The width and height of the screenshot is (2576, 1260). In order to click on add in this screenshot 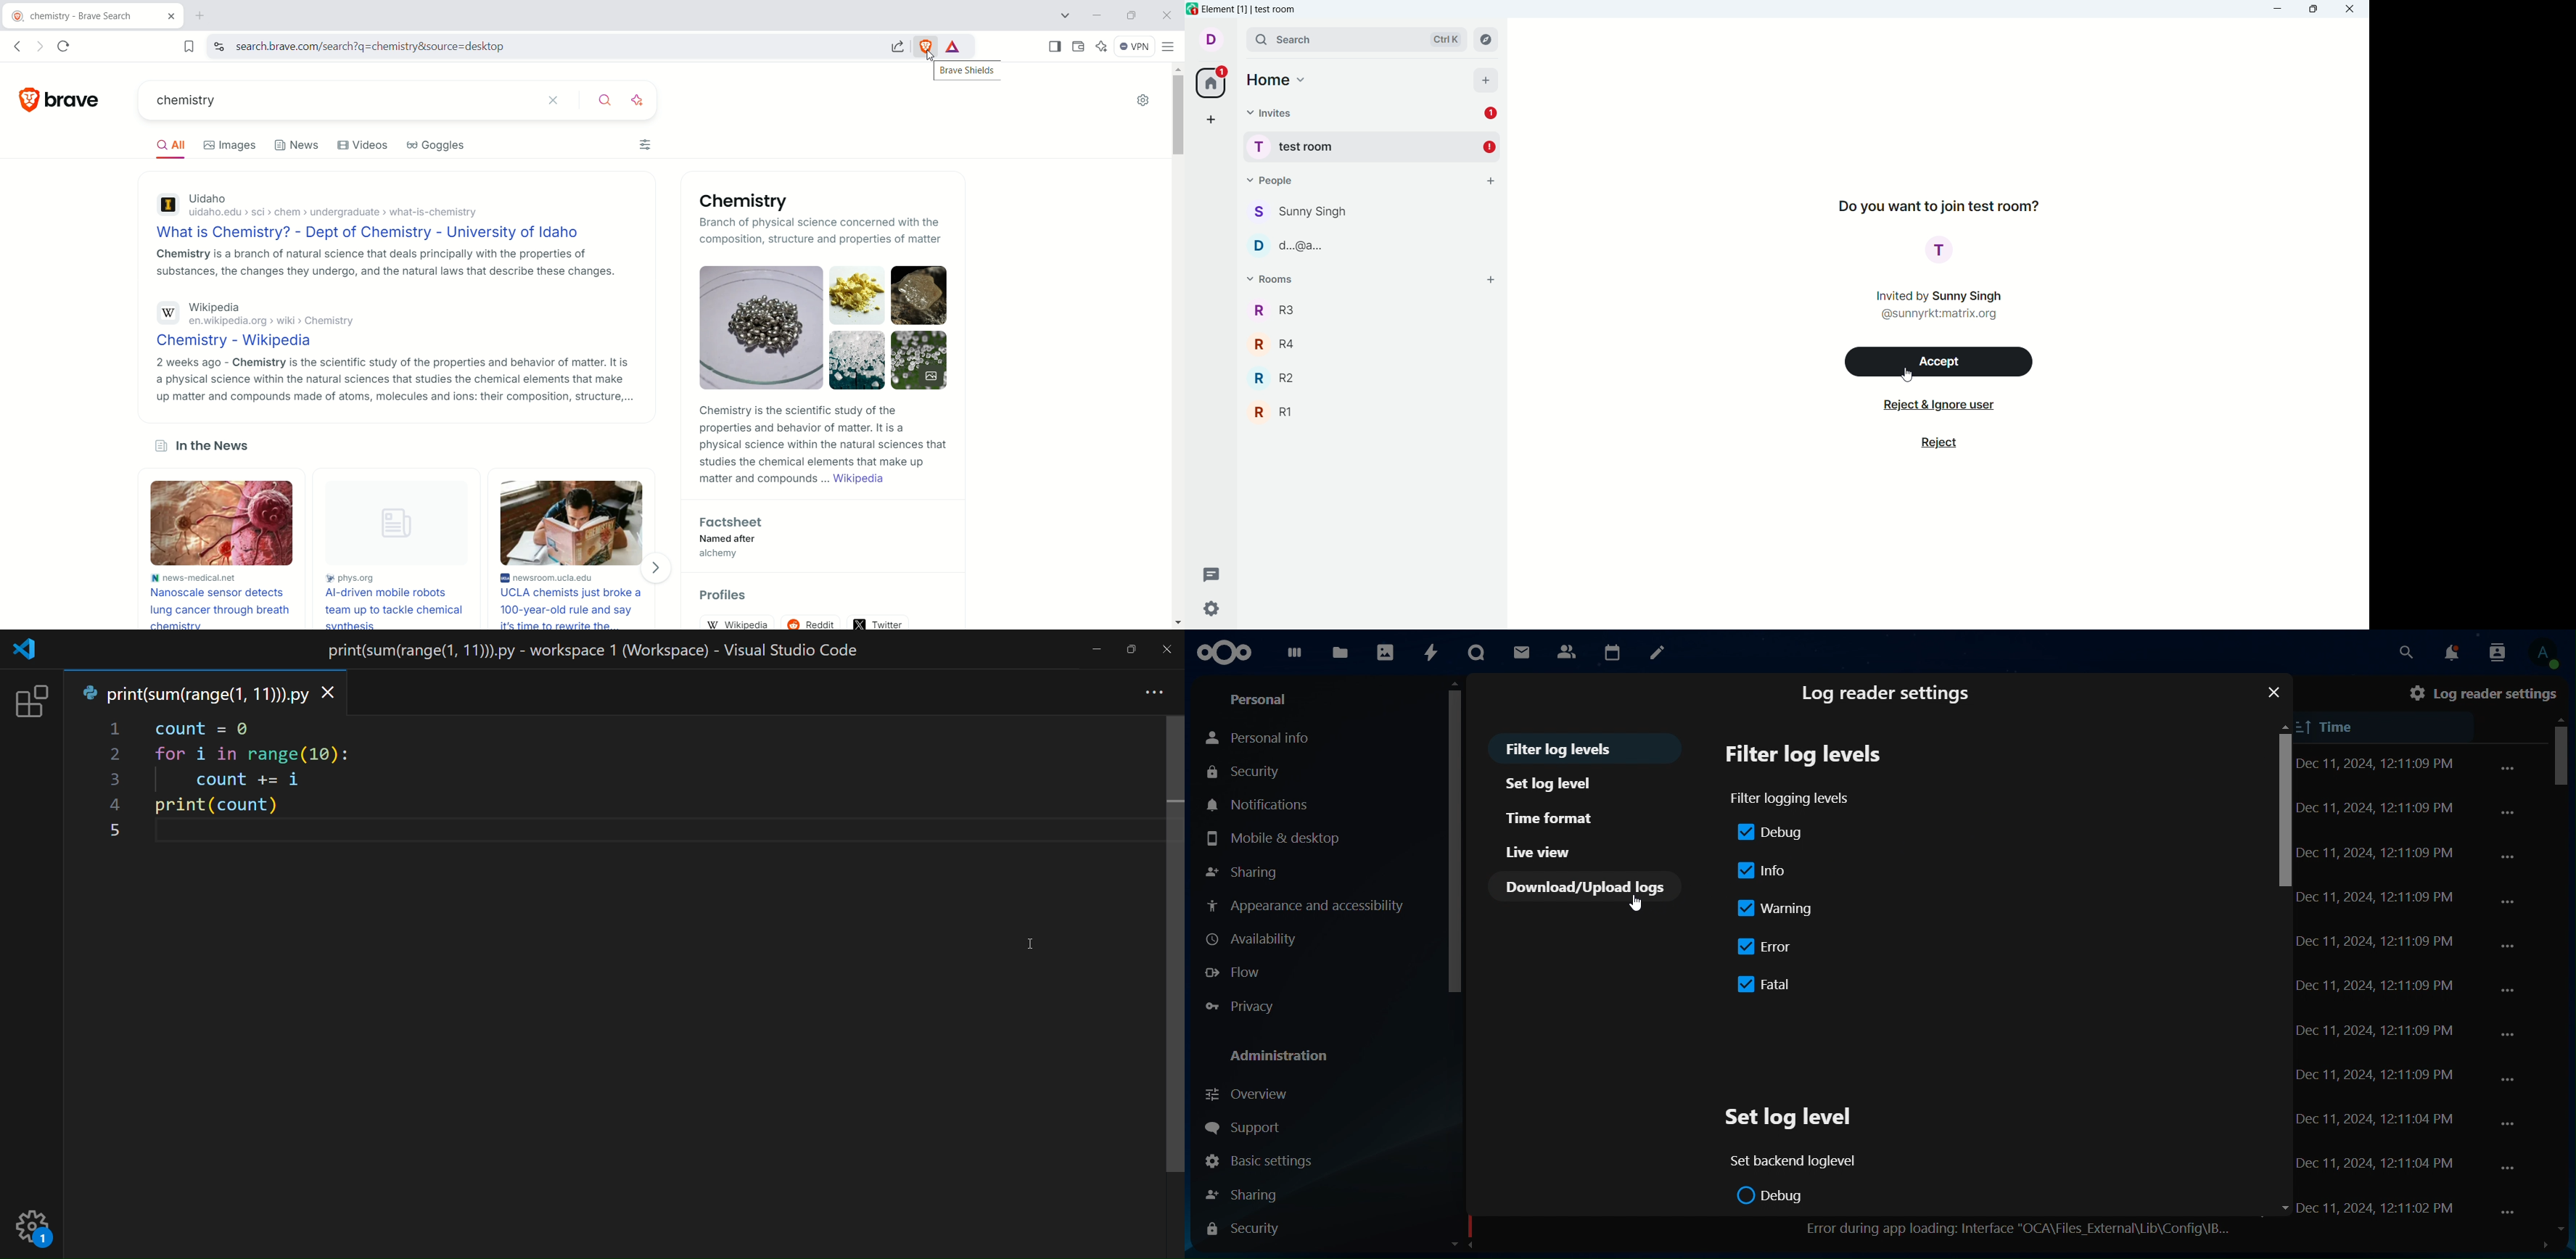, I will do `click(1485, 80)`.